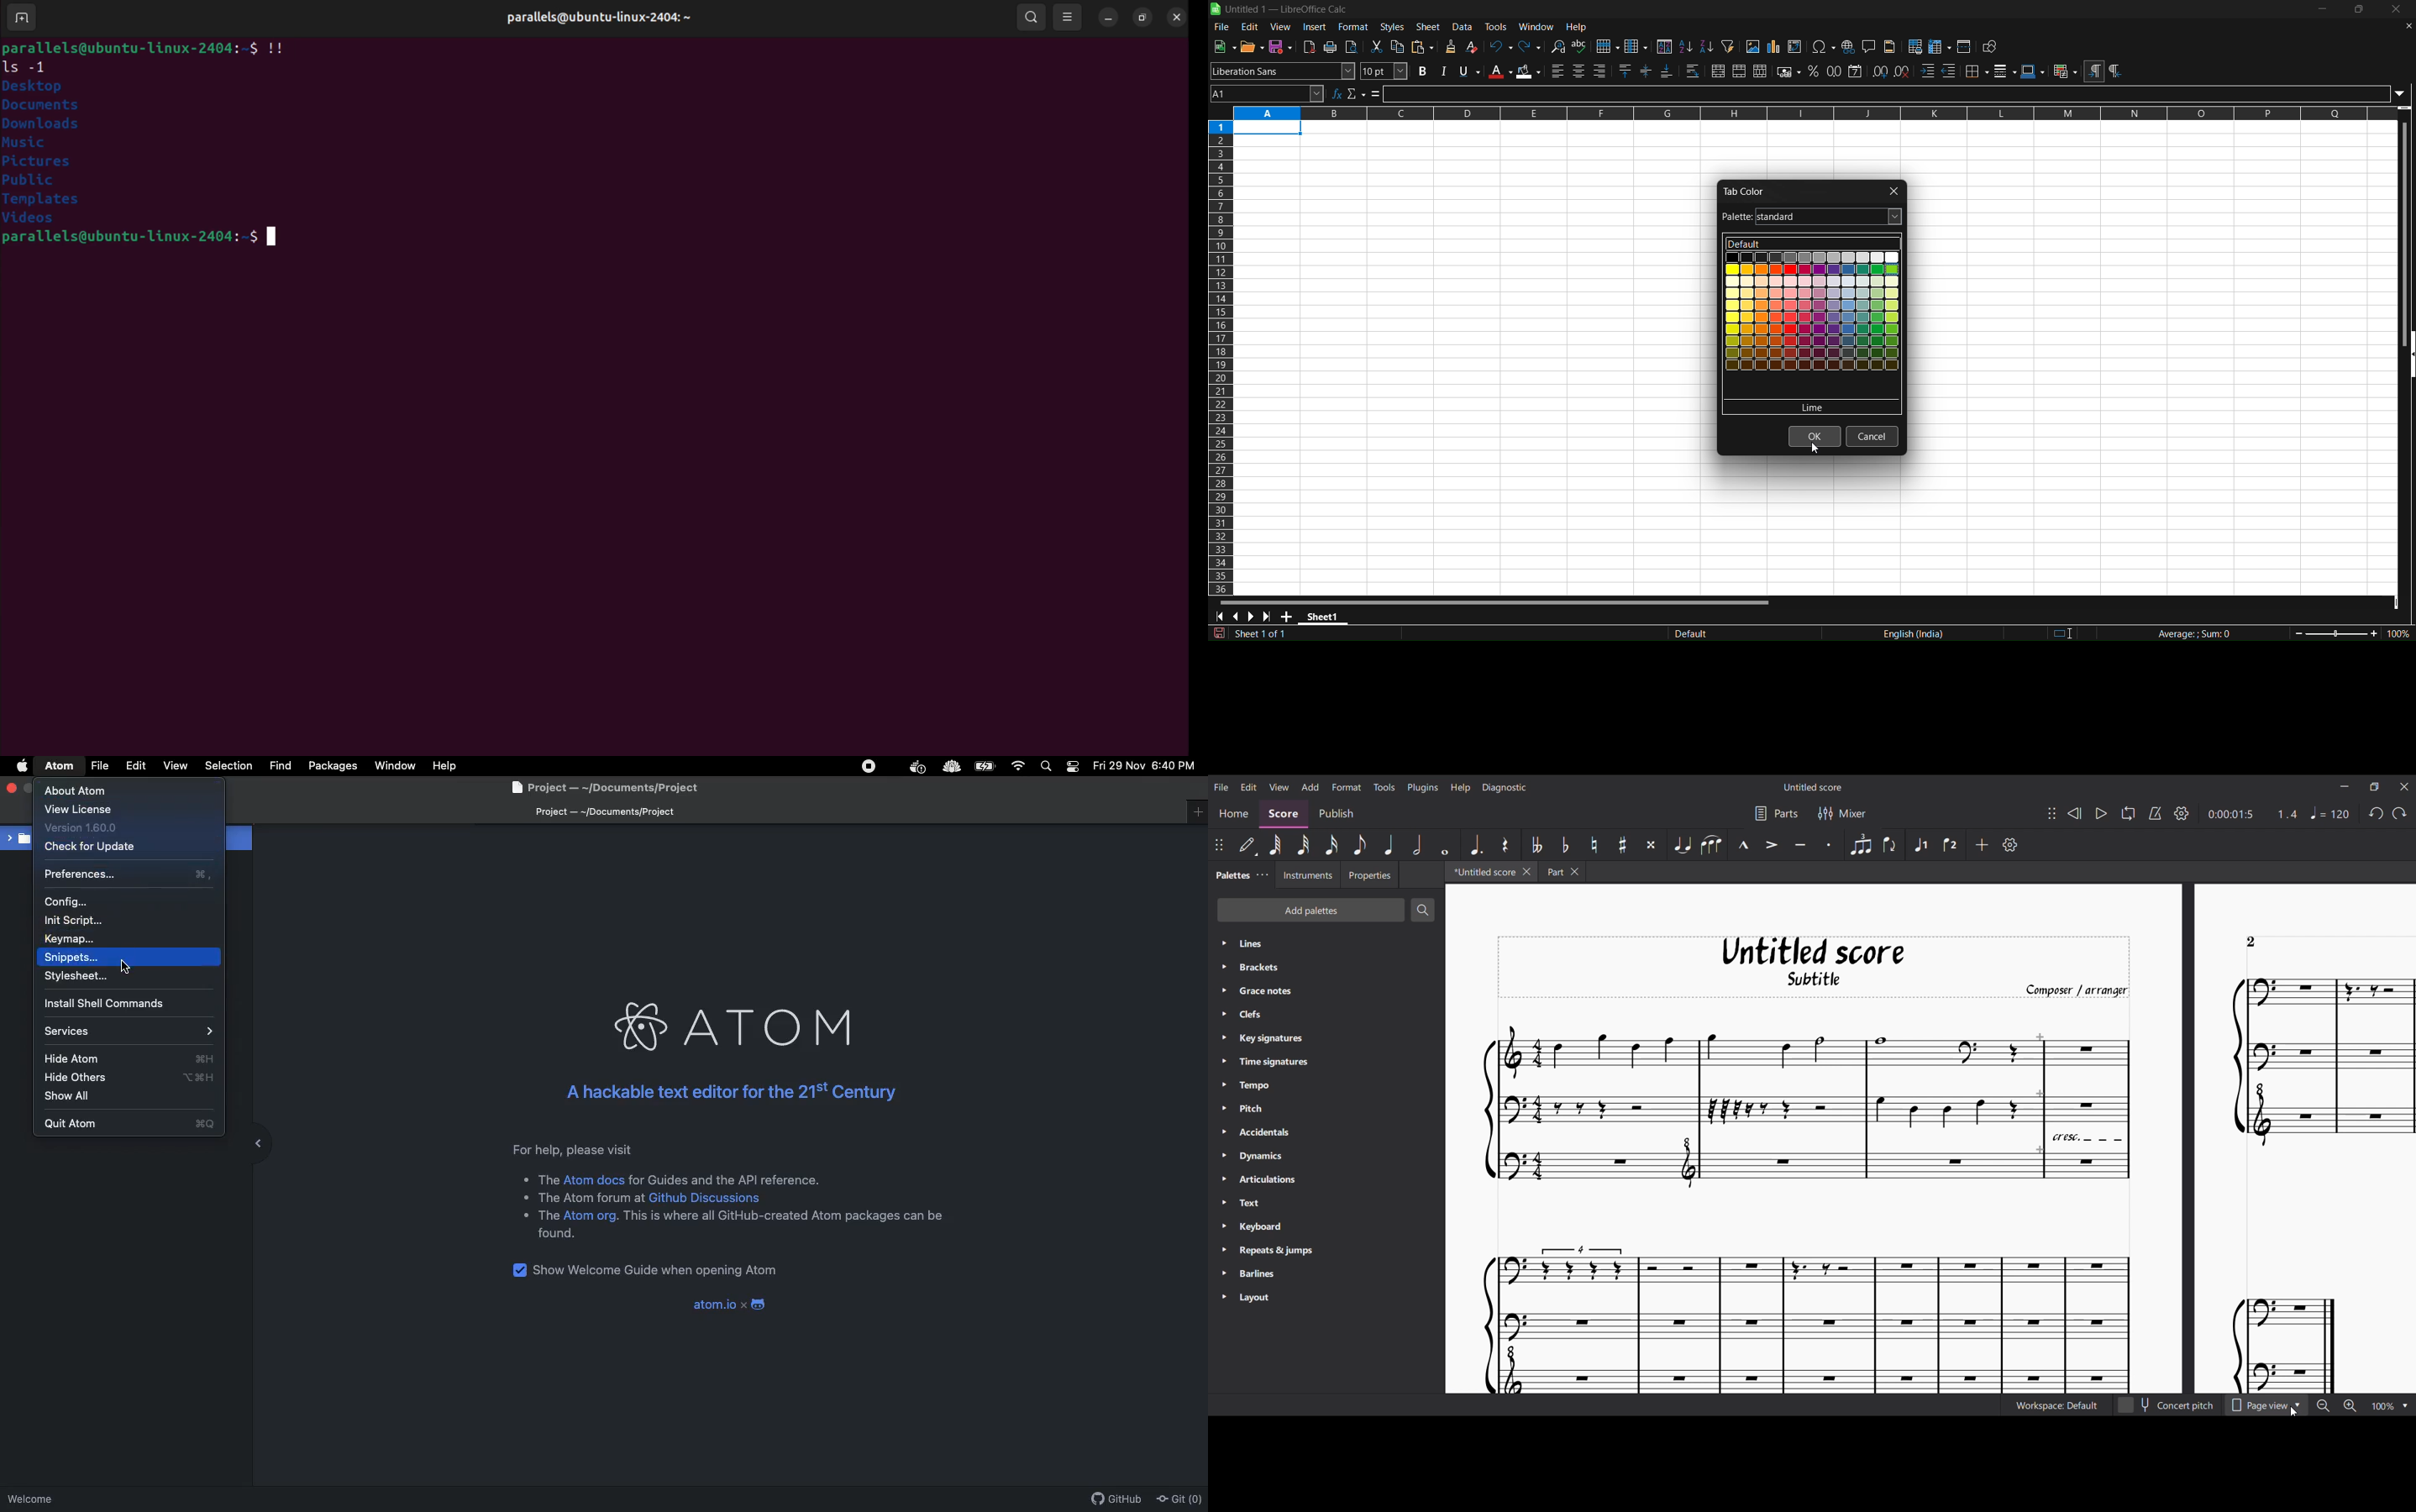 Image resolution: width=2436 pixels, height=1512 pixels. What do you see at coordinates (1815, 450) in the screenshot?
I see `cursor` at bounding box center [1815, 450].